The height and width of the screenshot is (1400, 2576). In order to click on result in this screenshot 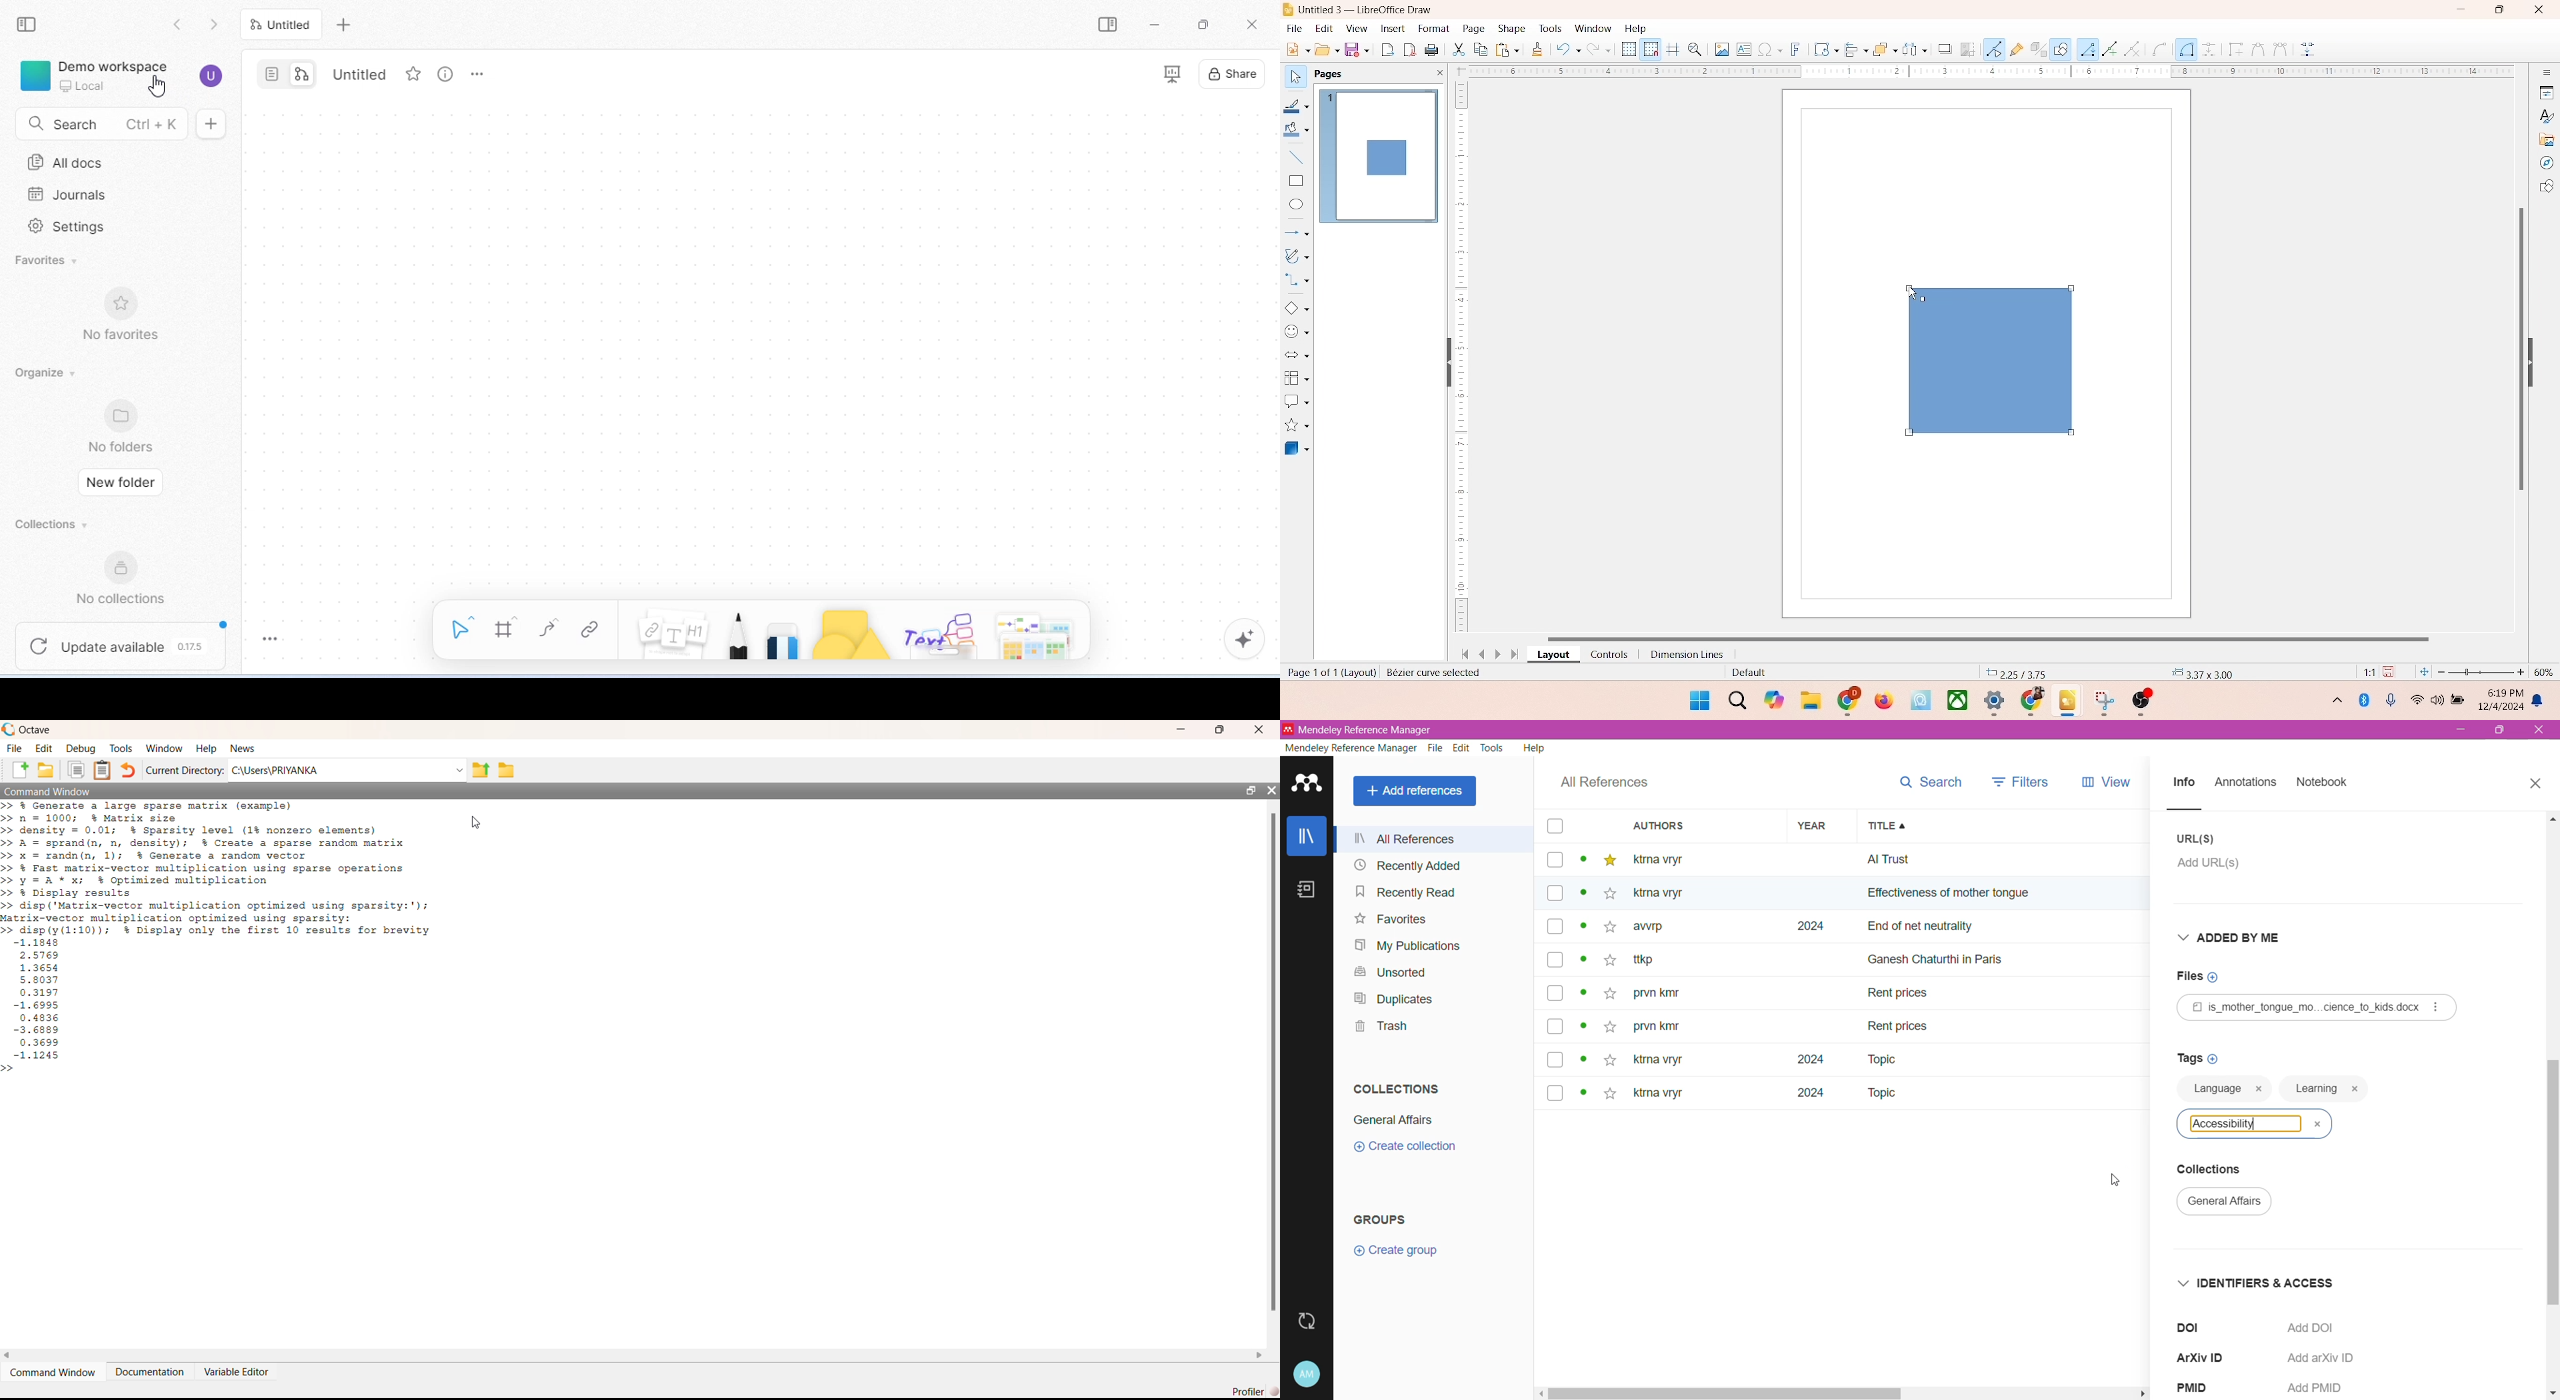, I will do `click(44, 1000)`.